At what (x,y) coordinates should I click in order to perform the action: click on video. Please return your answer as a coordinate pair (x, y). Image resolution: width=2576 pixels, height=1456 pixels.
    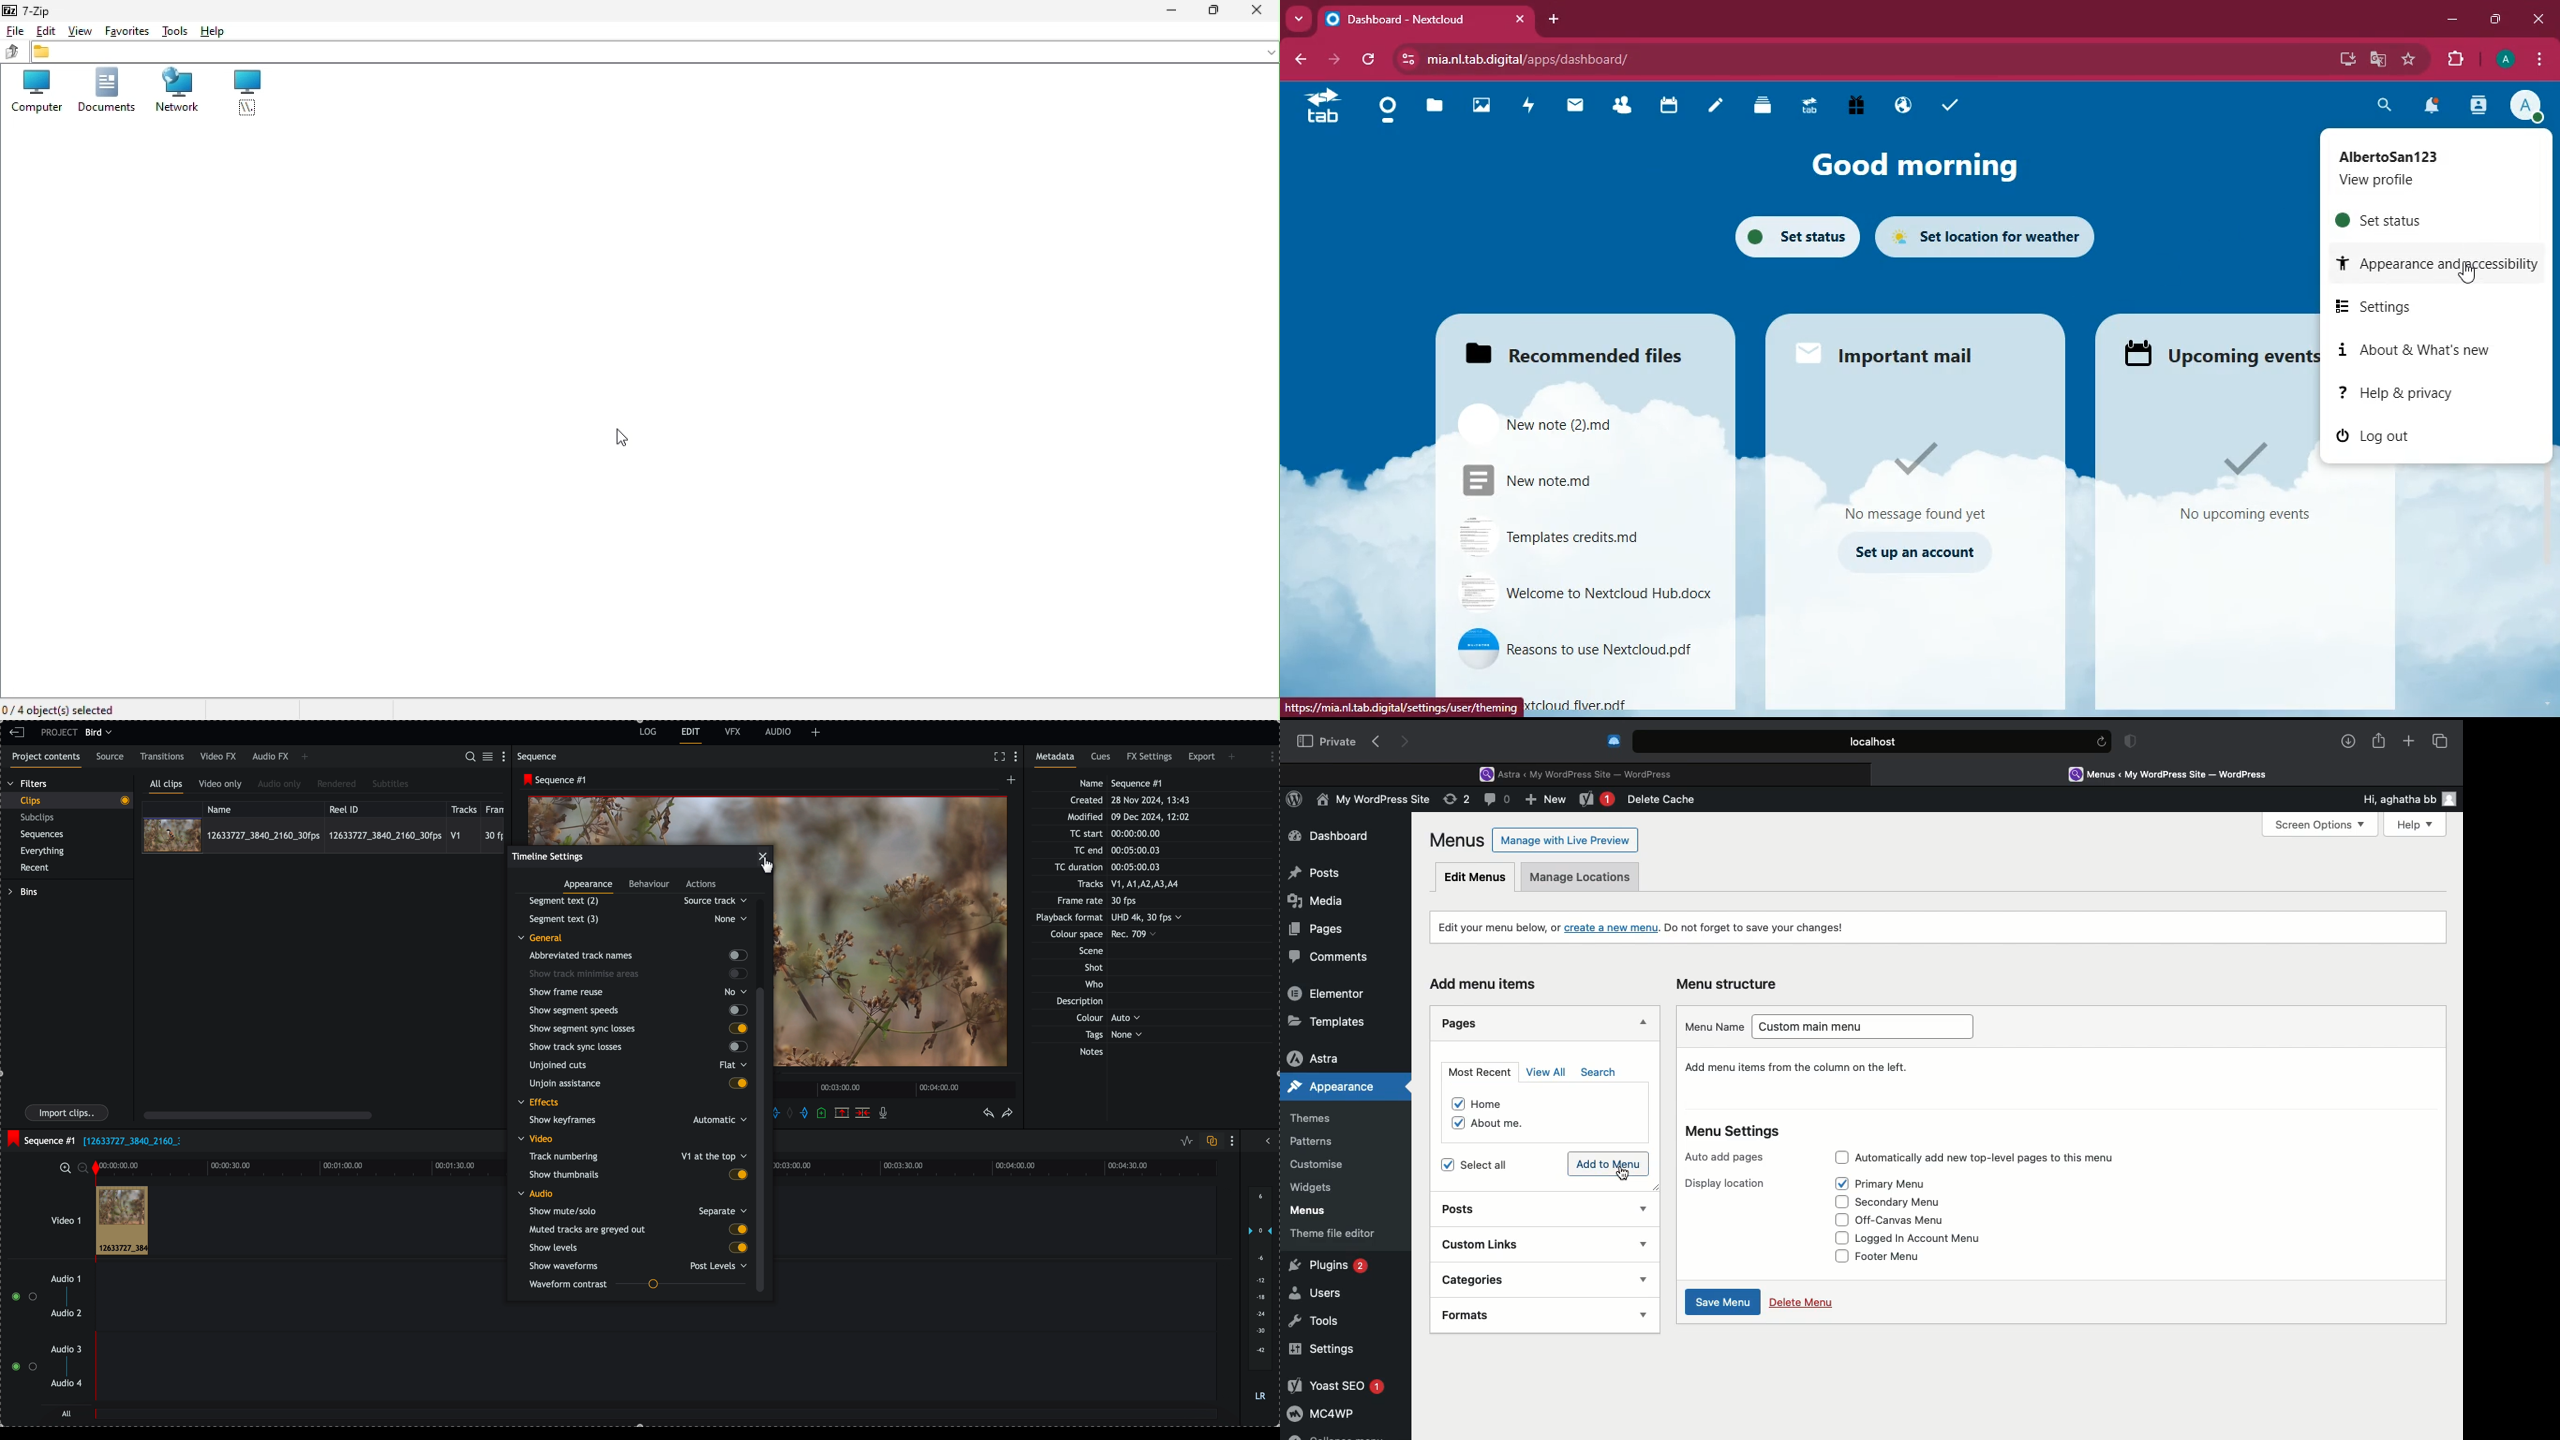
    Looking at the image, I should click on (538, 1139).